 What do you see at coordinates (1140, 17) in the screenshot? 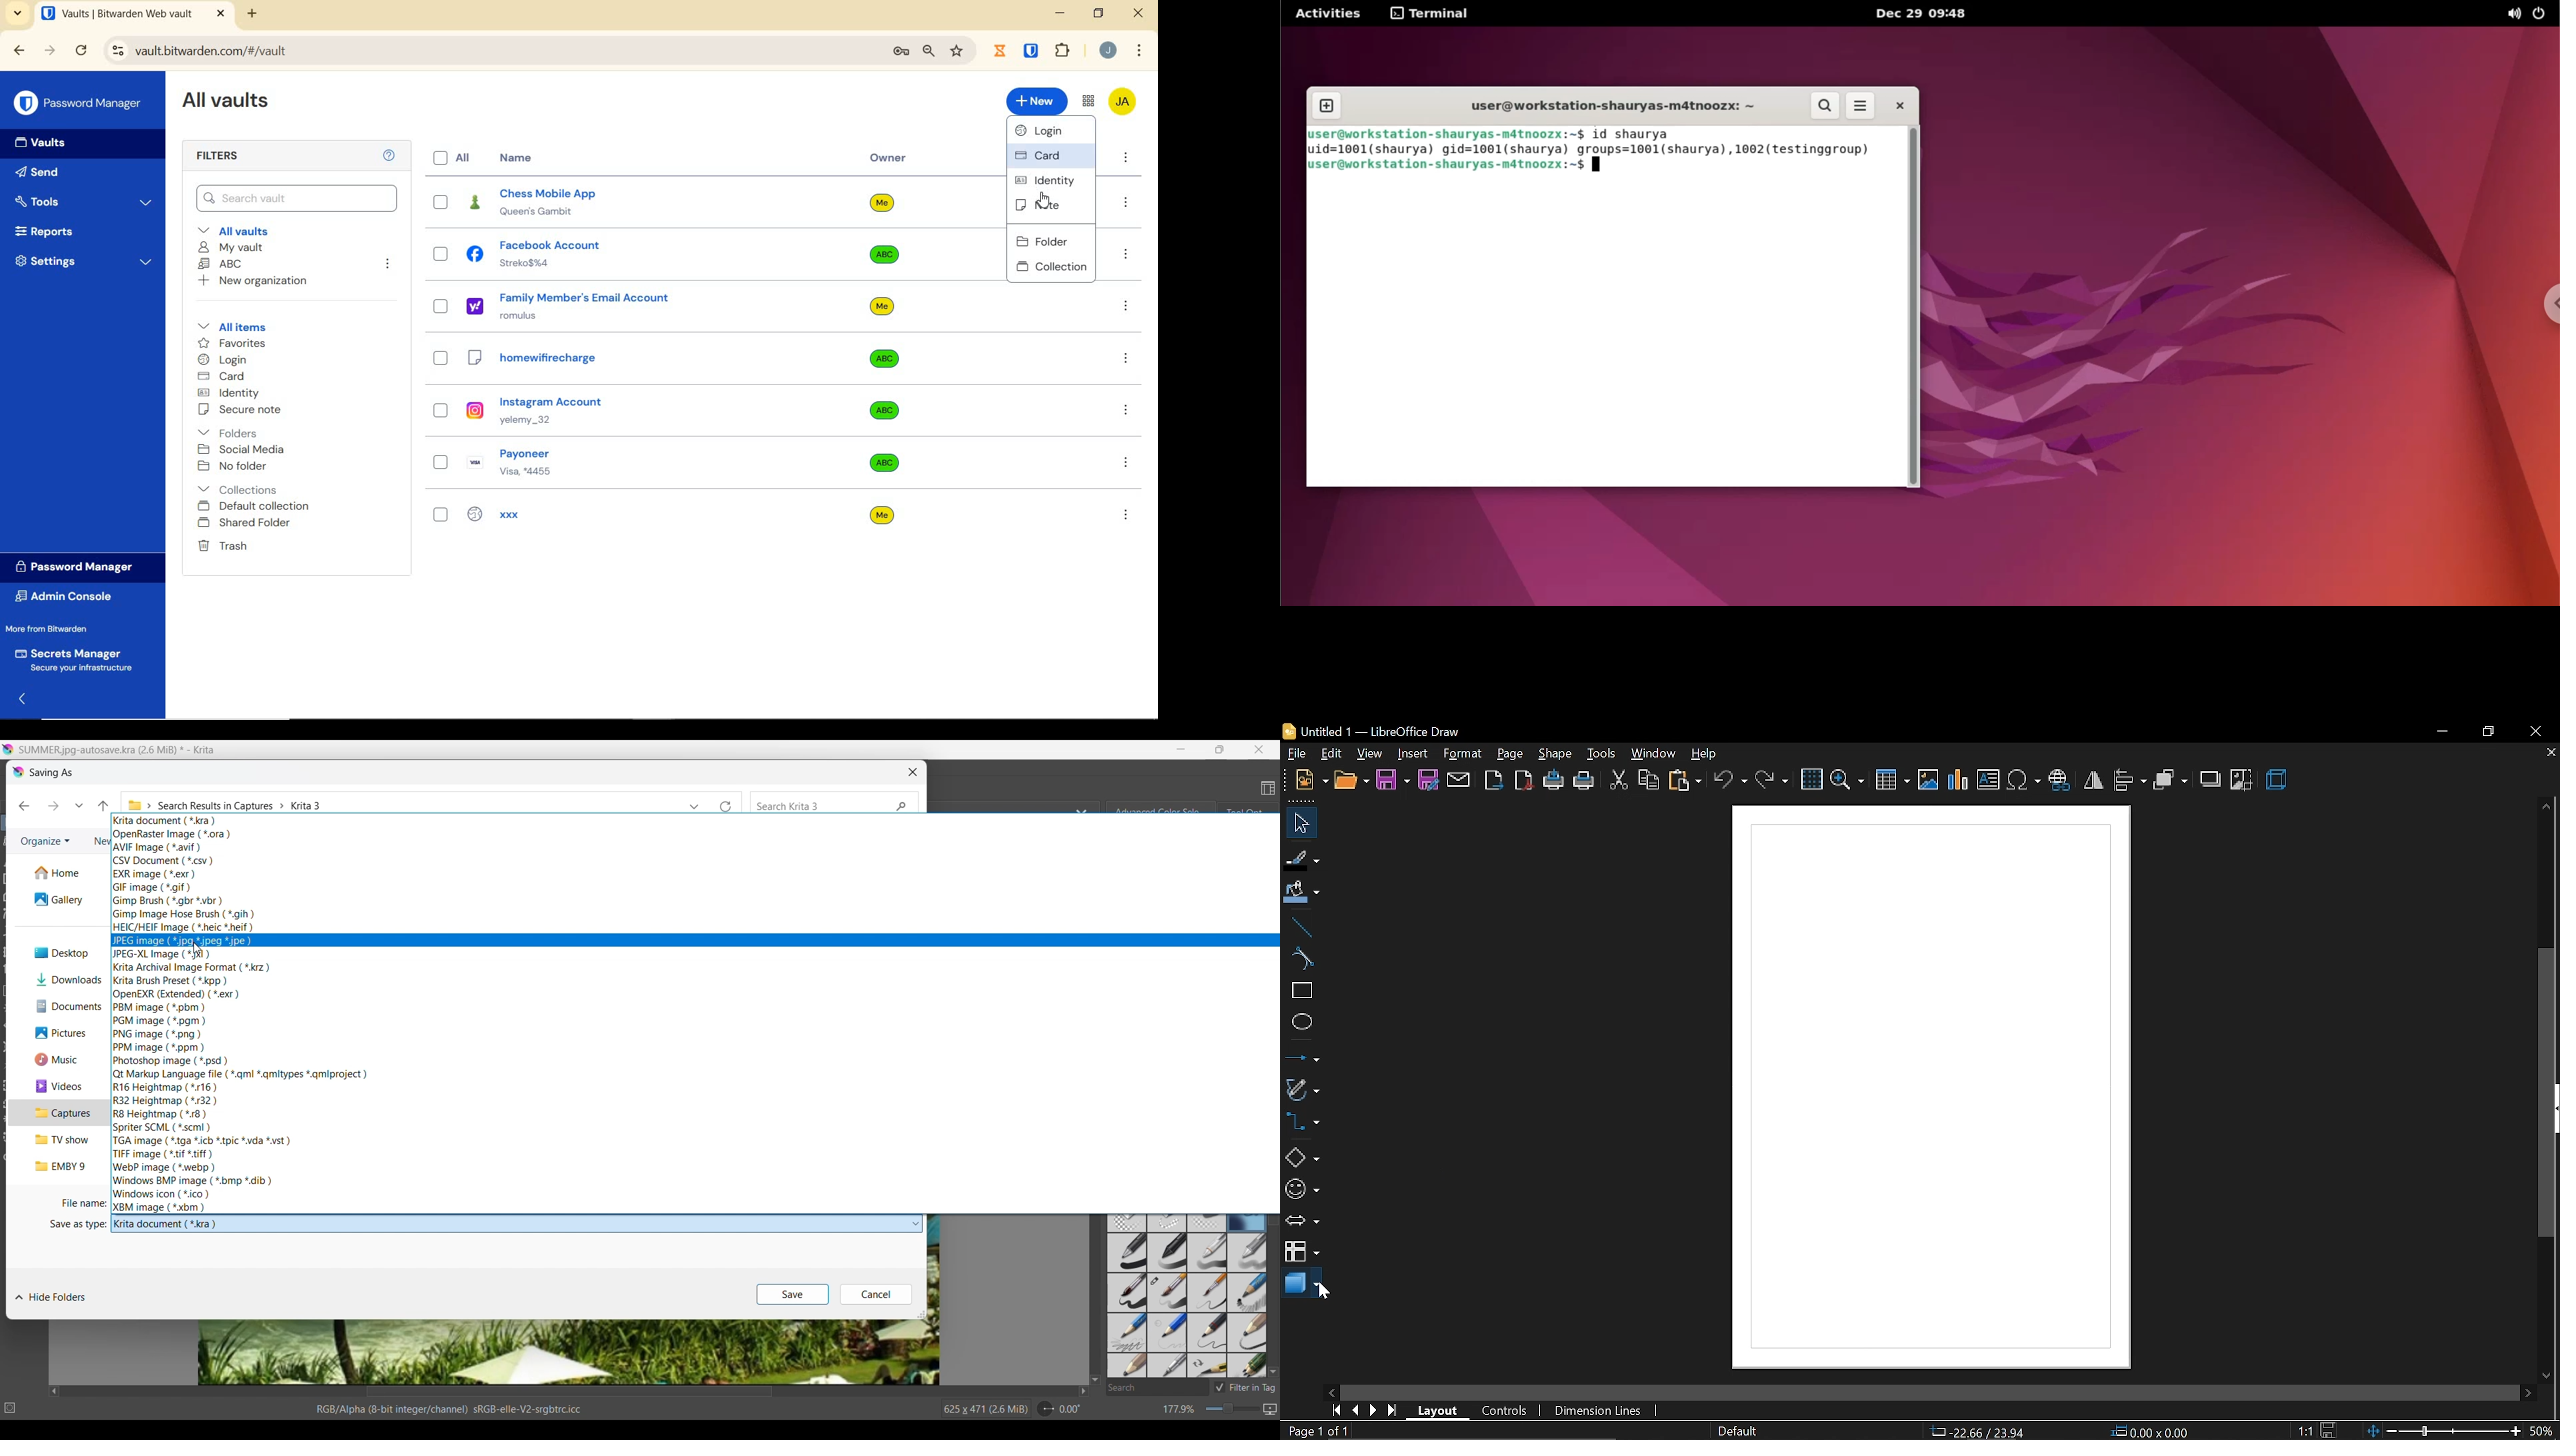
I see `CLOSE` at bounding box center [1140, 17].